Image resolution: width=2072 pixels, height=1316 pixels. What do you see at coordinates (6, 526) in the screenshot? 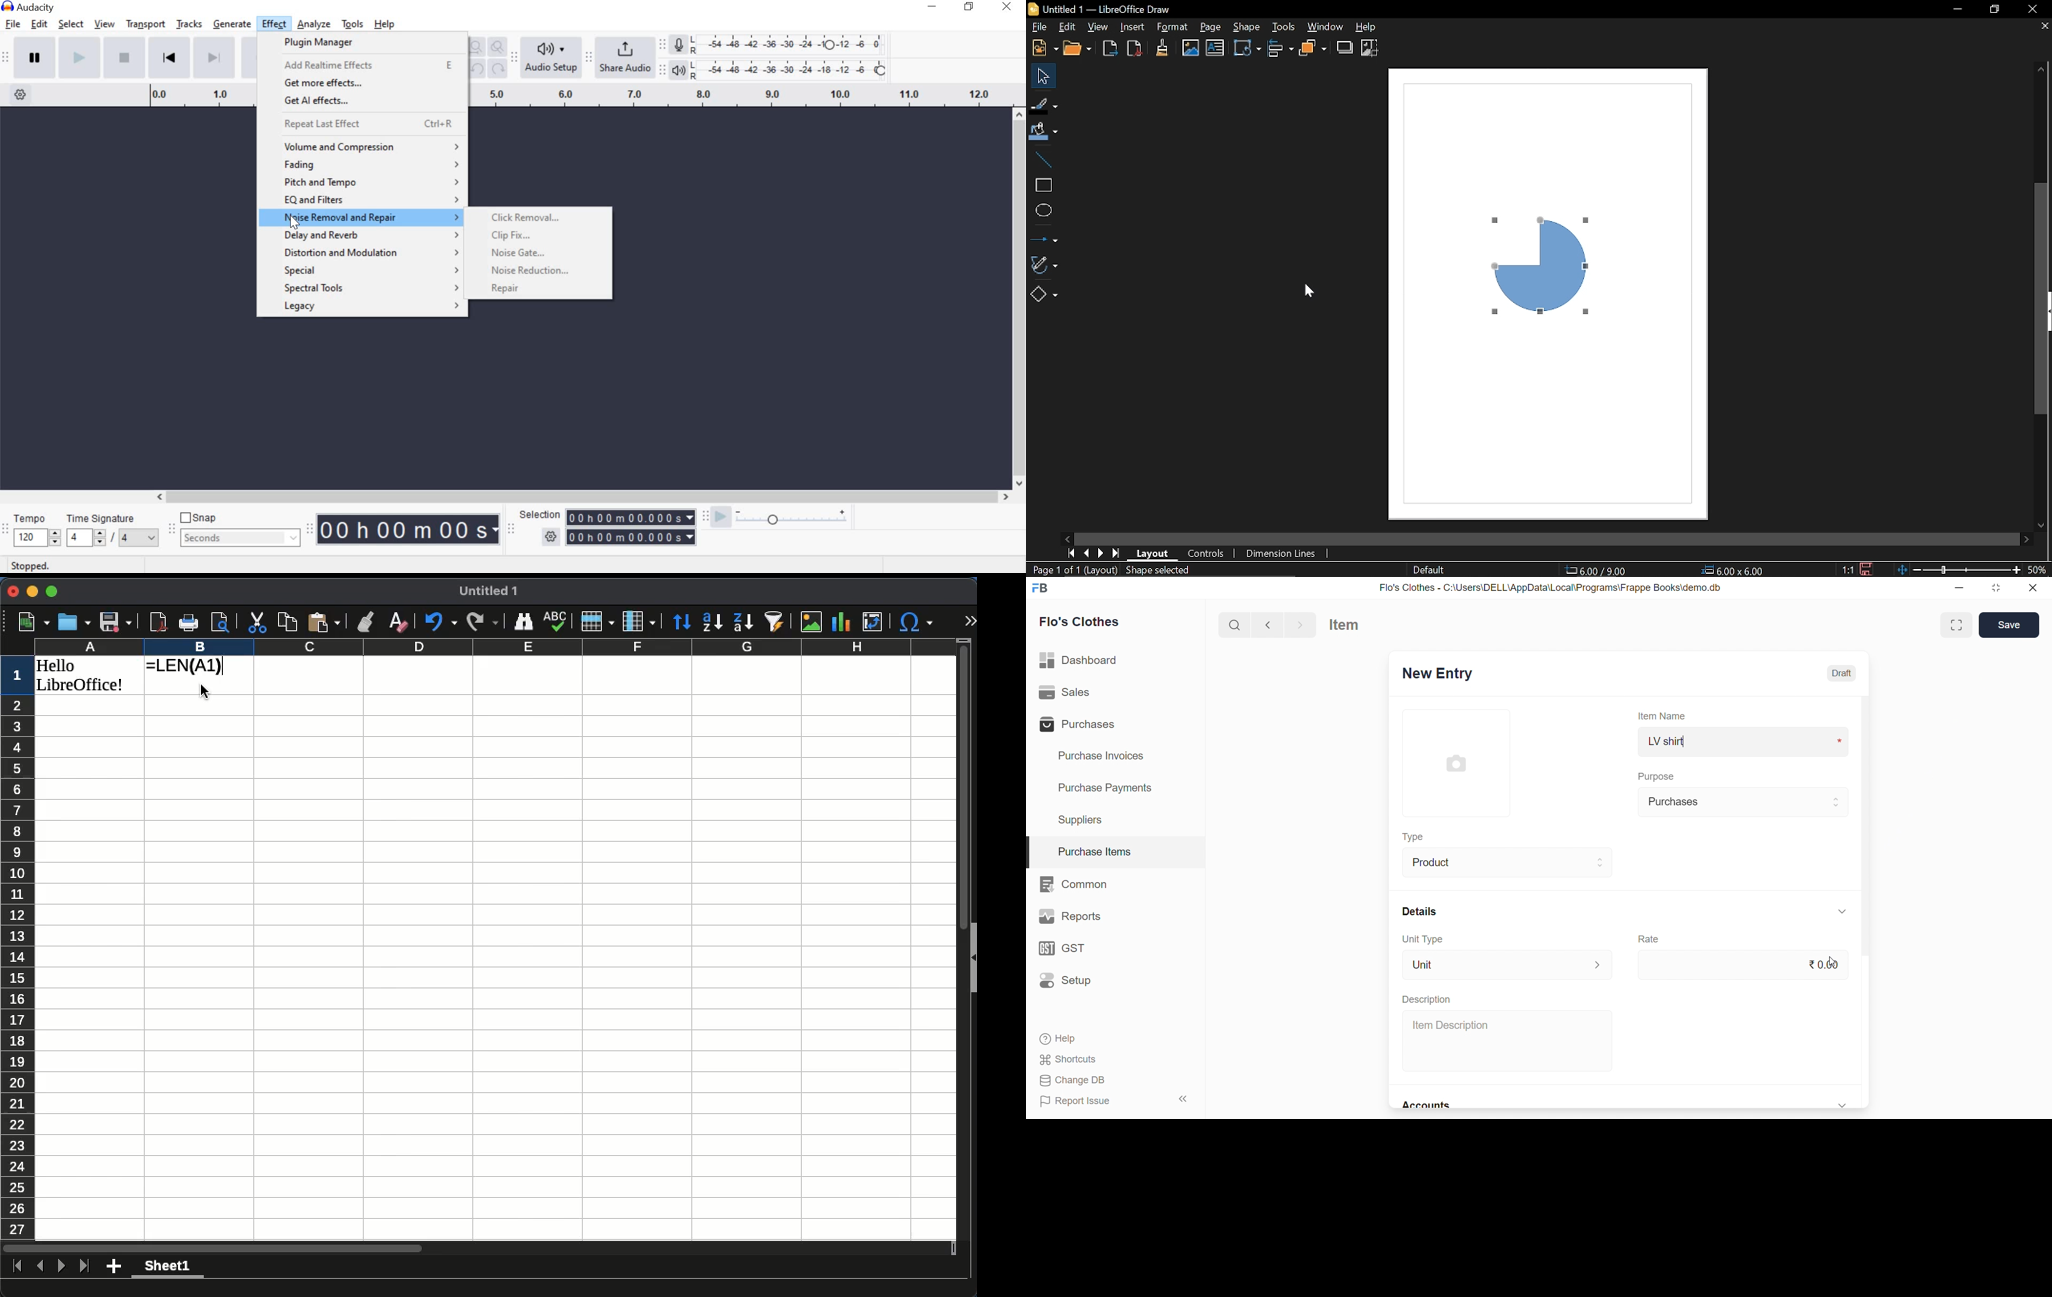
I see `Time signature toolbar` at bounding box center [6, 526].